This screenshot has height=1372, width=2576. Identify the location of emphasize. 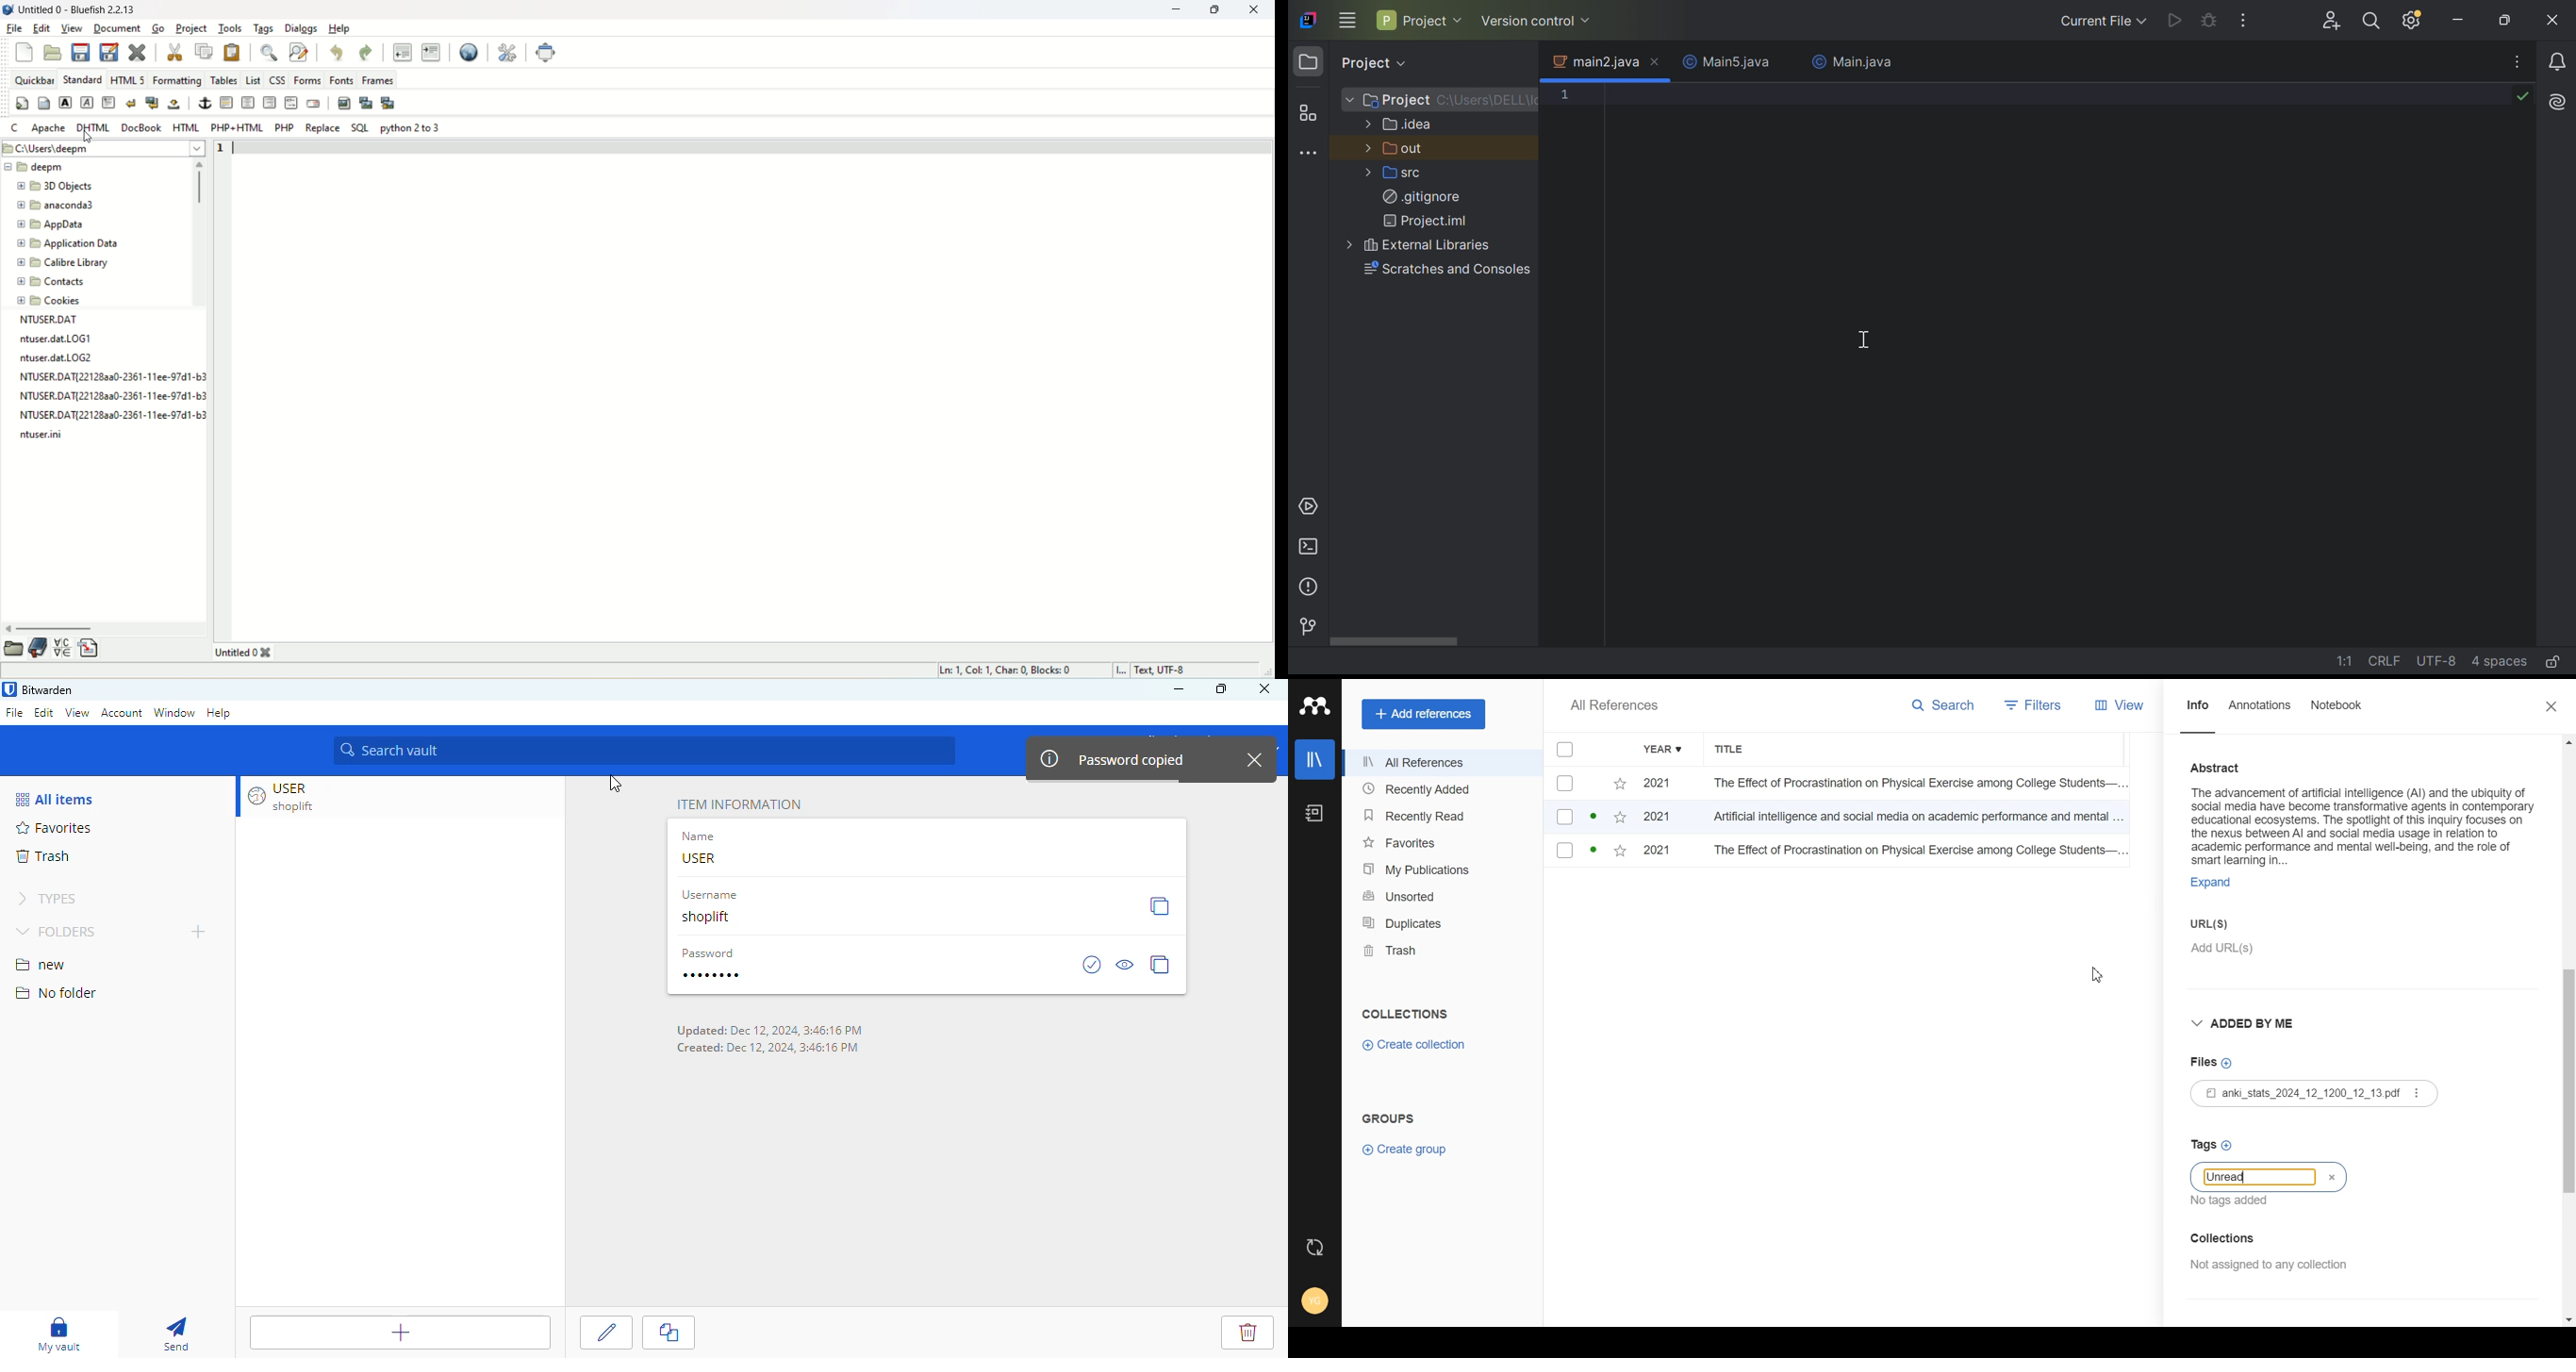
(87, 102).